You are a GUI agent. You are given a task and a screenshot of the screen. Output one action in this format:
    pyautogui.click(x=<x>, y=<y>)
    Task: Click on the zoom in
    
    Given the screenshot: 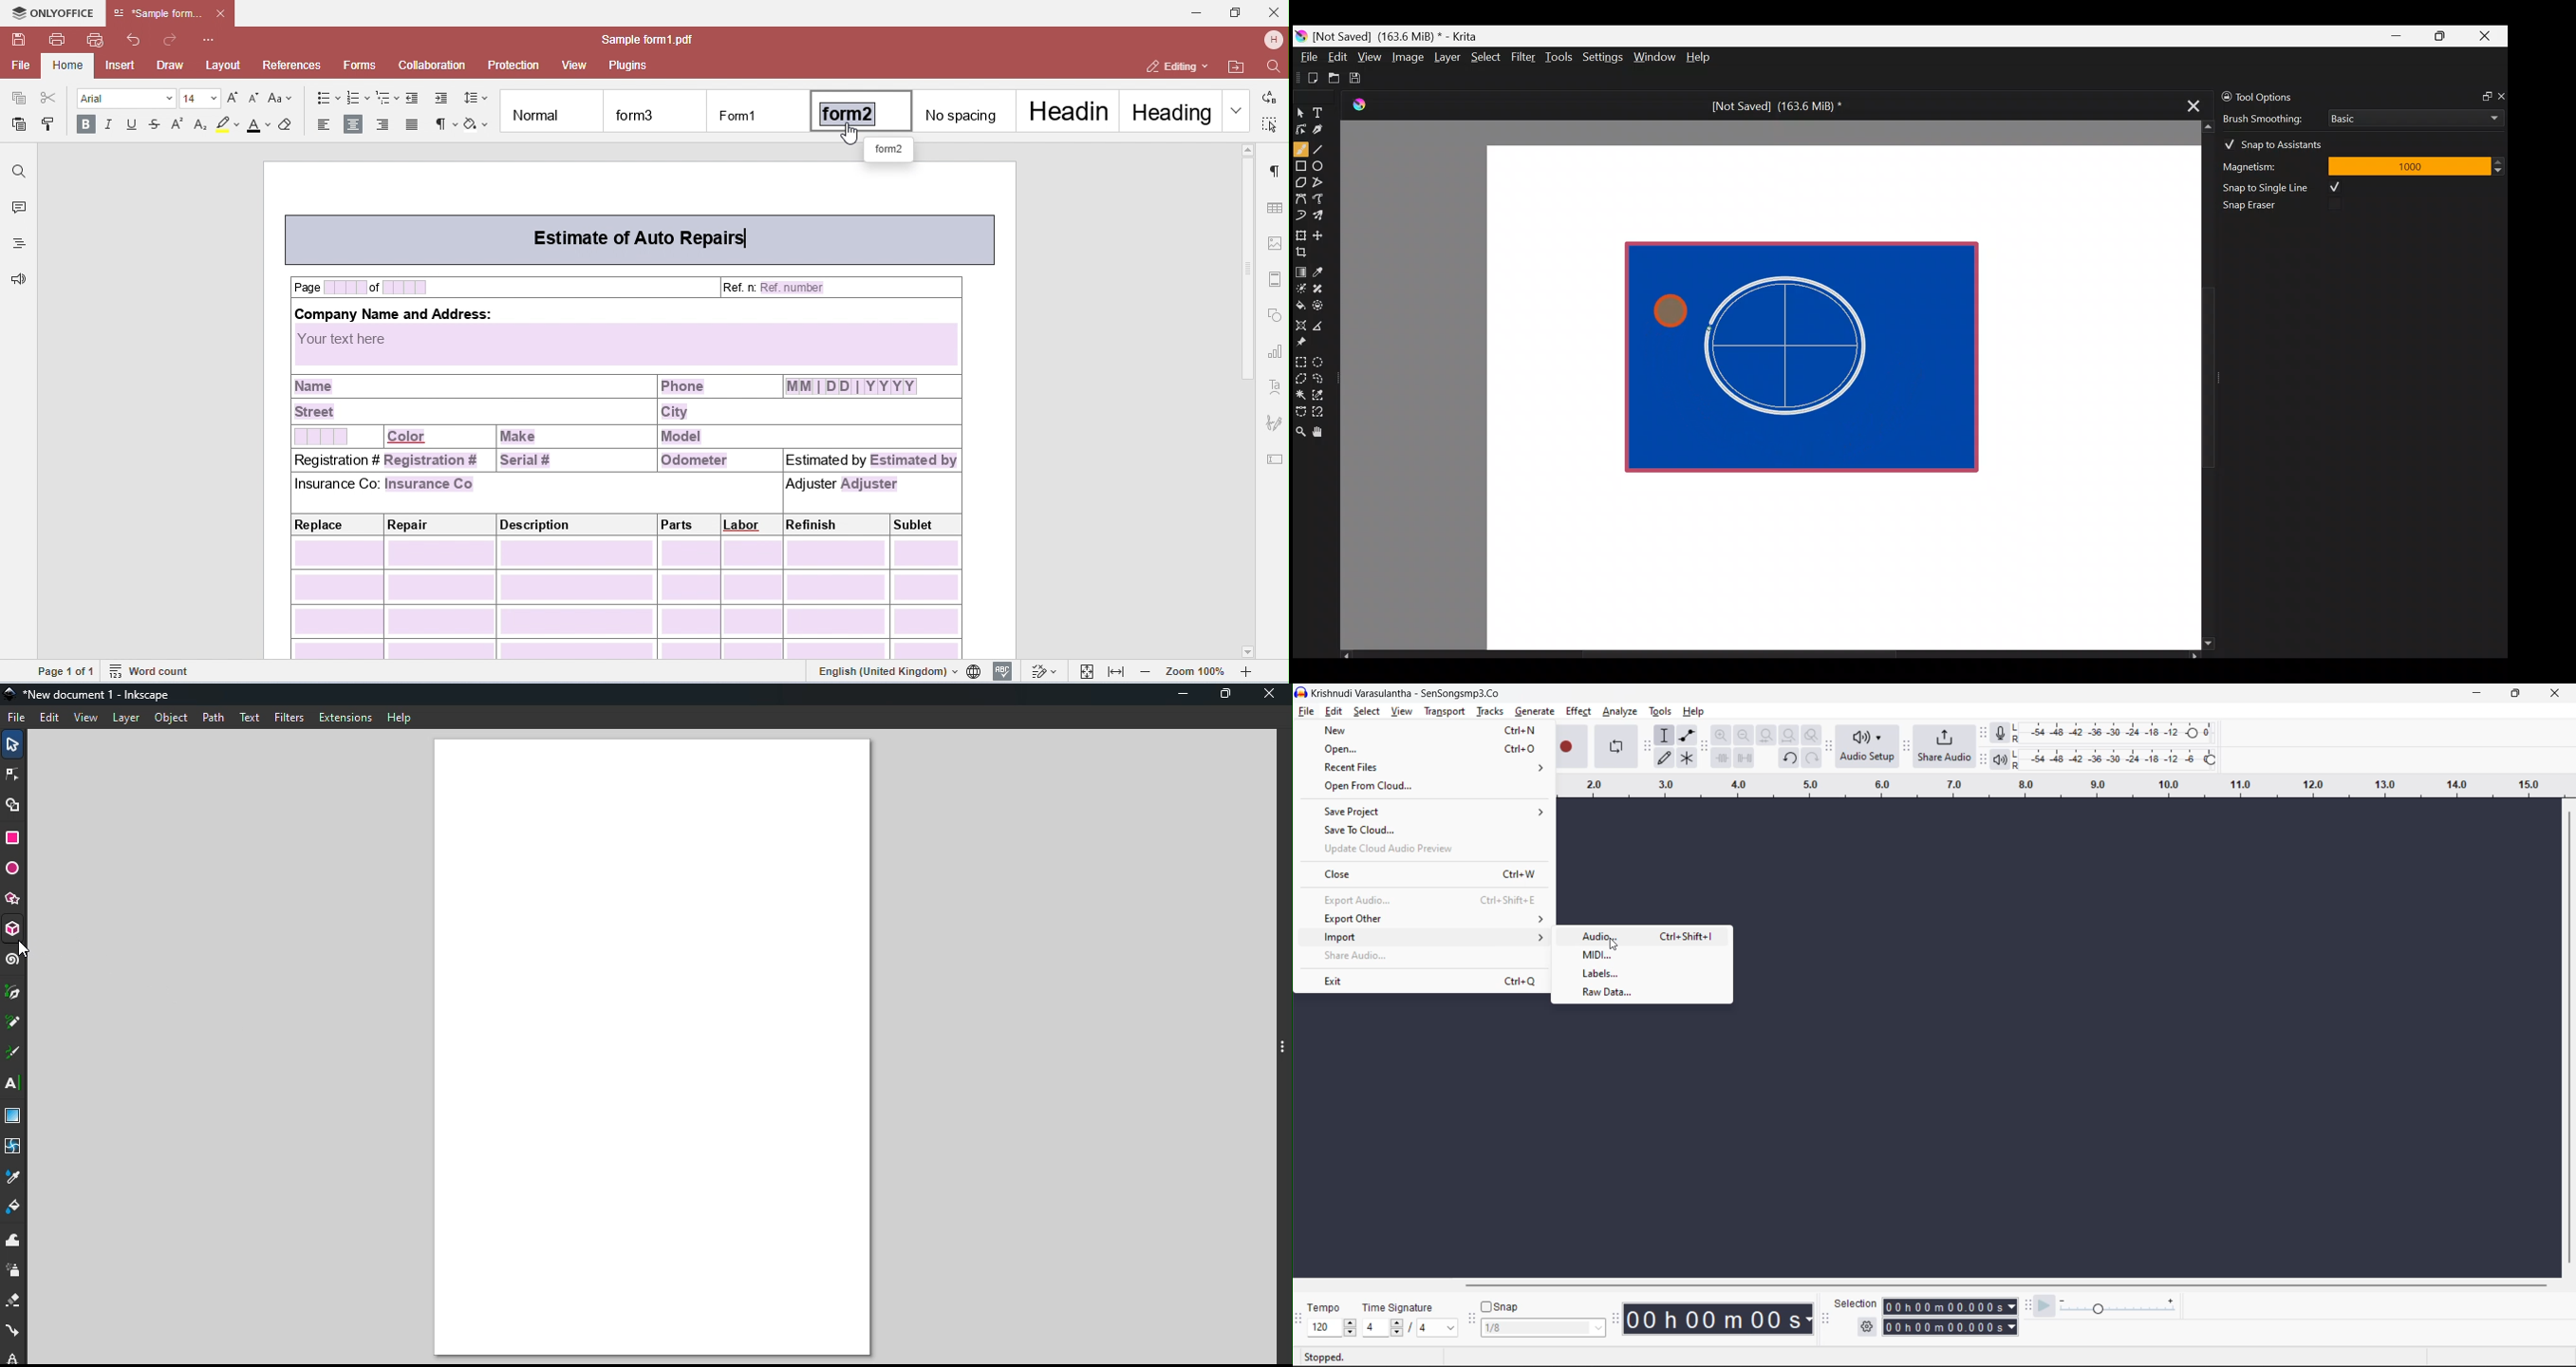 What is the action you would take?
    pyautogui.click(x=1722, y=734)
    